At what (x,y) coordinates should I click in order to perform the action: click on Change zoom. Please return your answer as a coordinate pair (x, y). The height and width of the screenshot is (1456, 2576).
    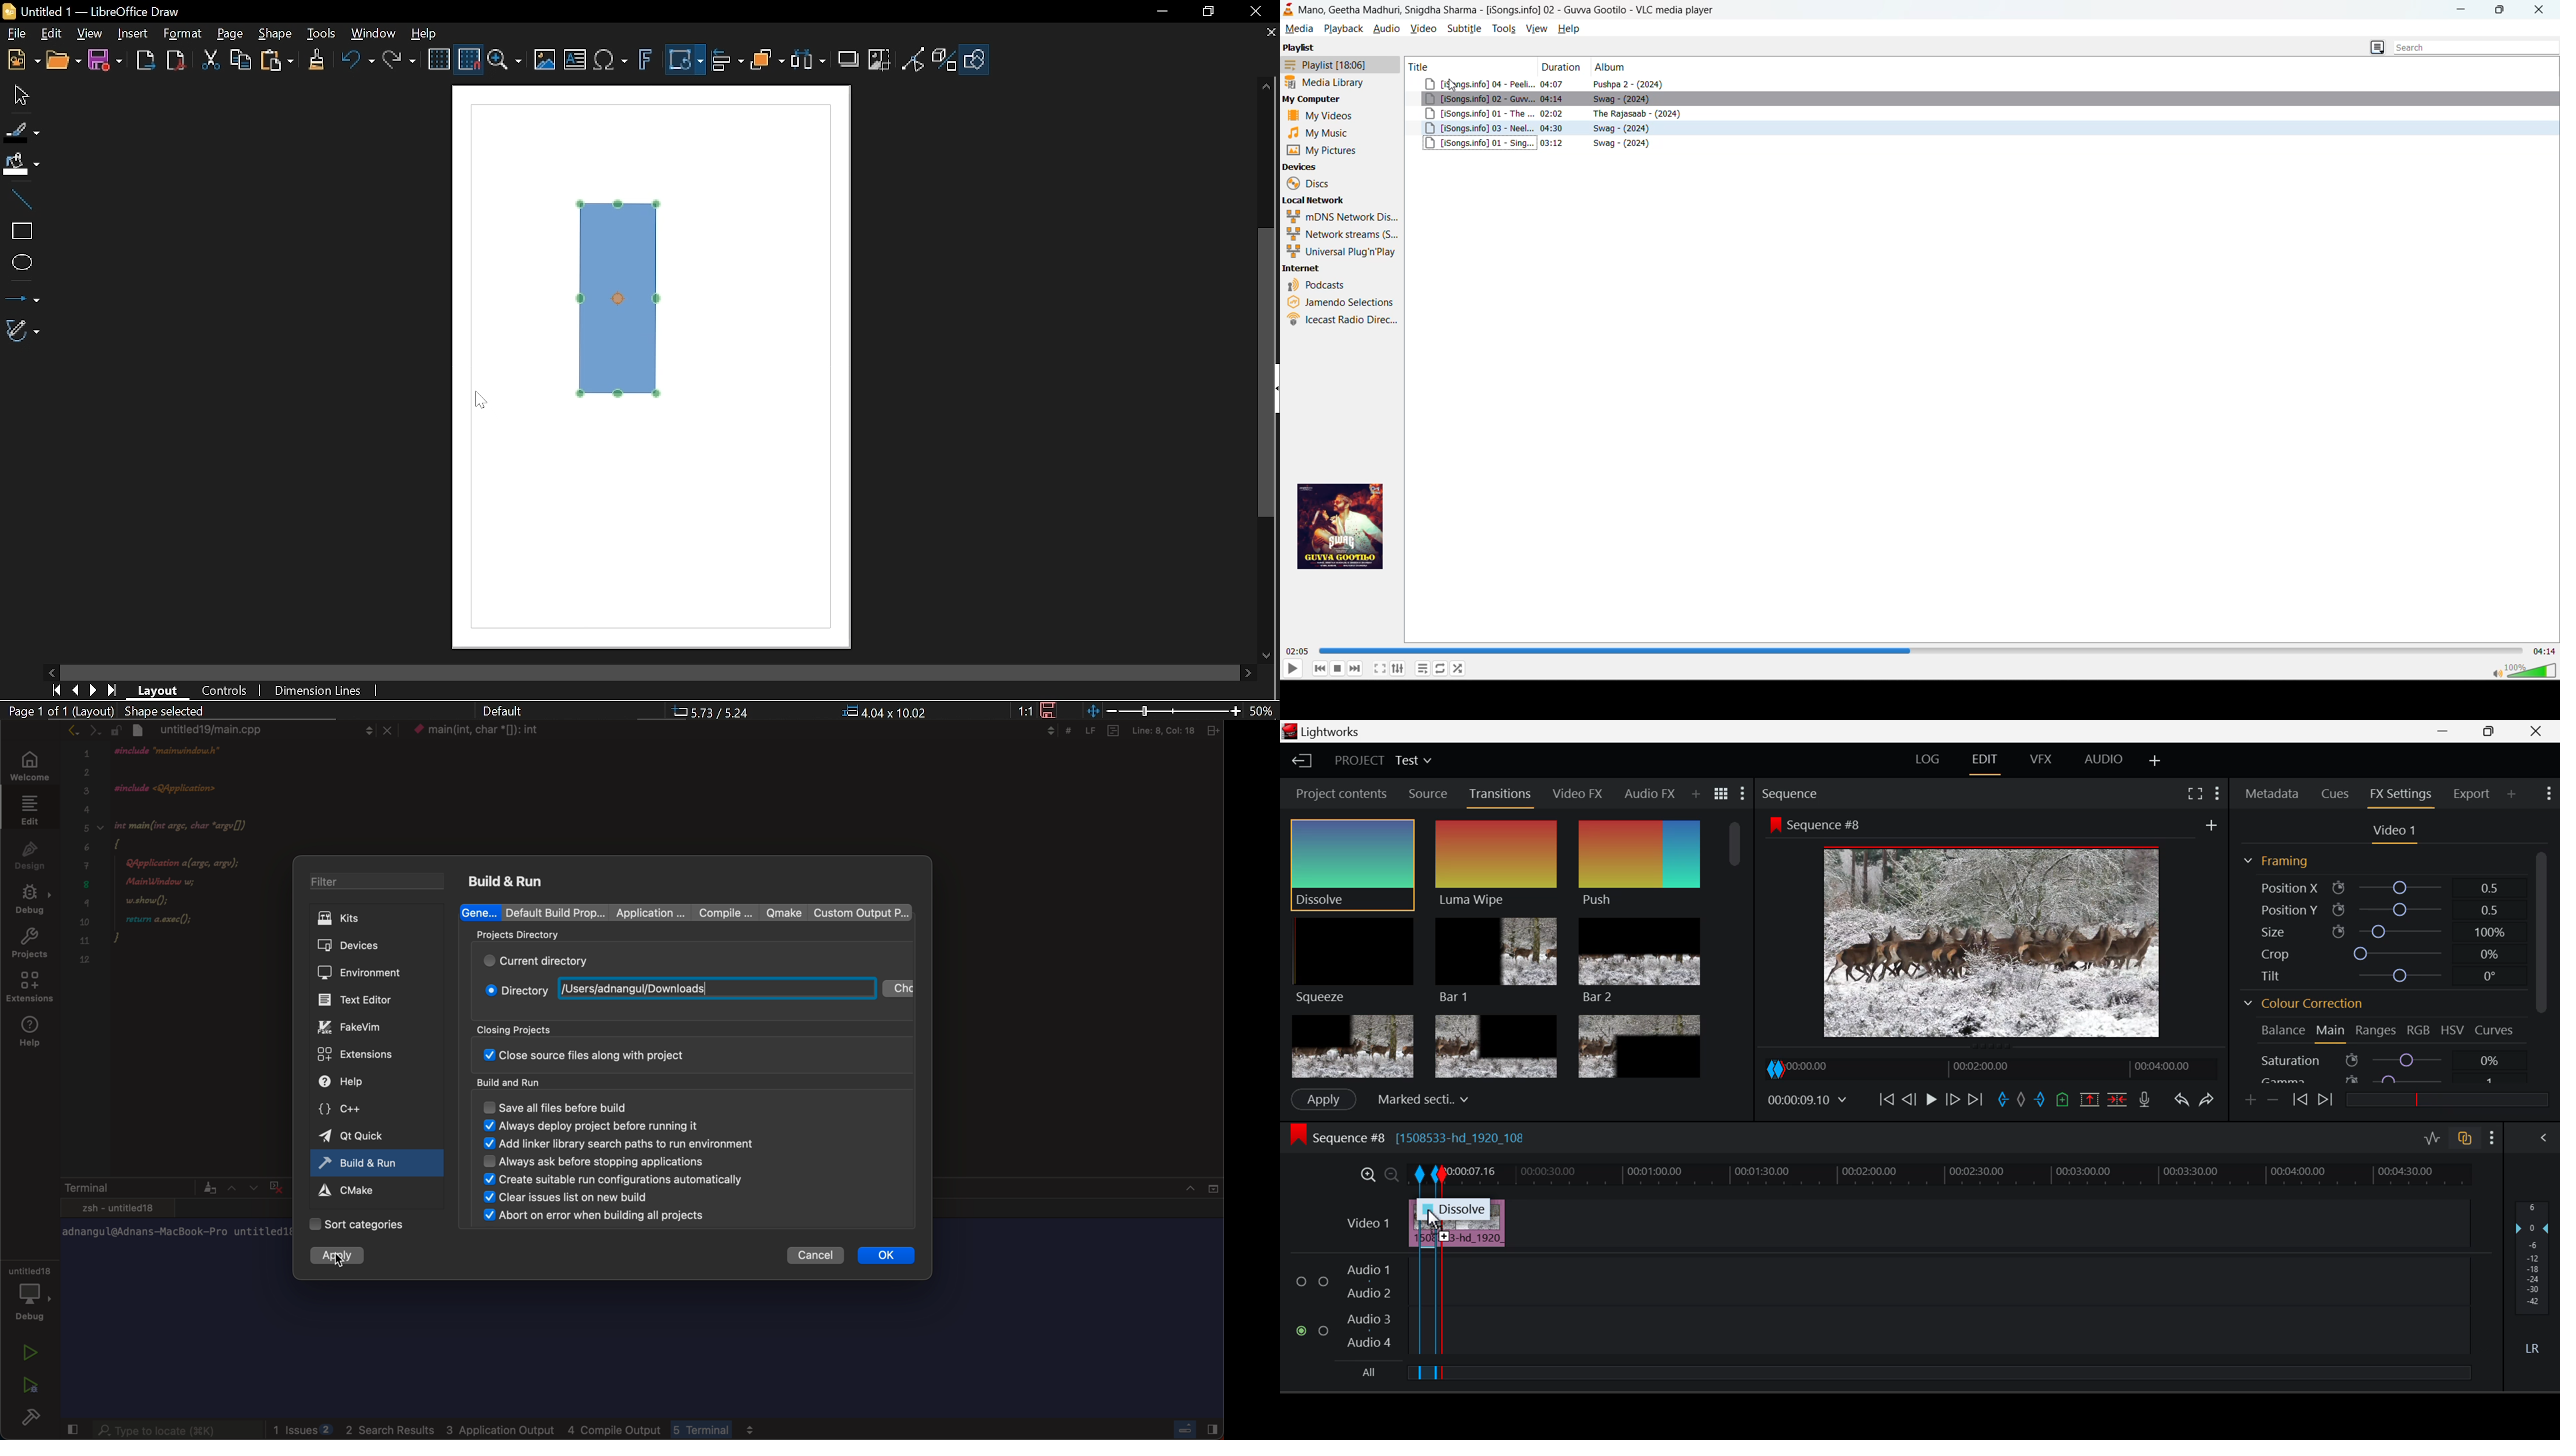
    Looking at the image, I should click on (1166, 712).